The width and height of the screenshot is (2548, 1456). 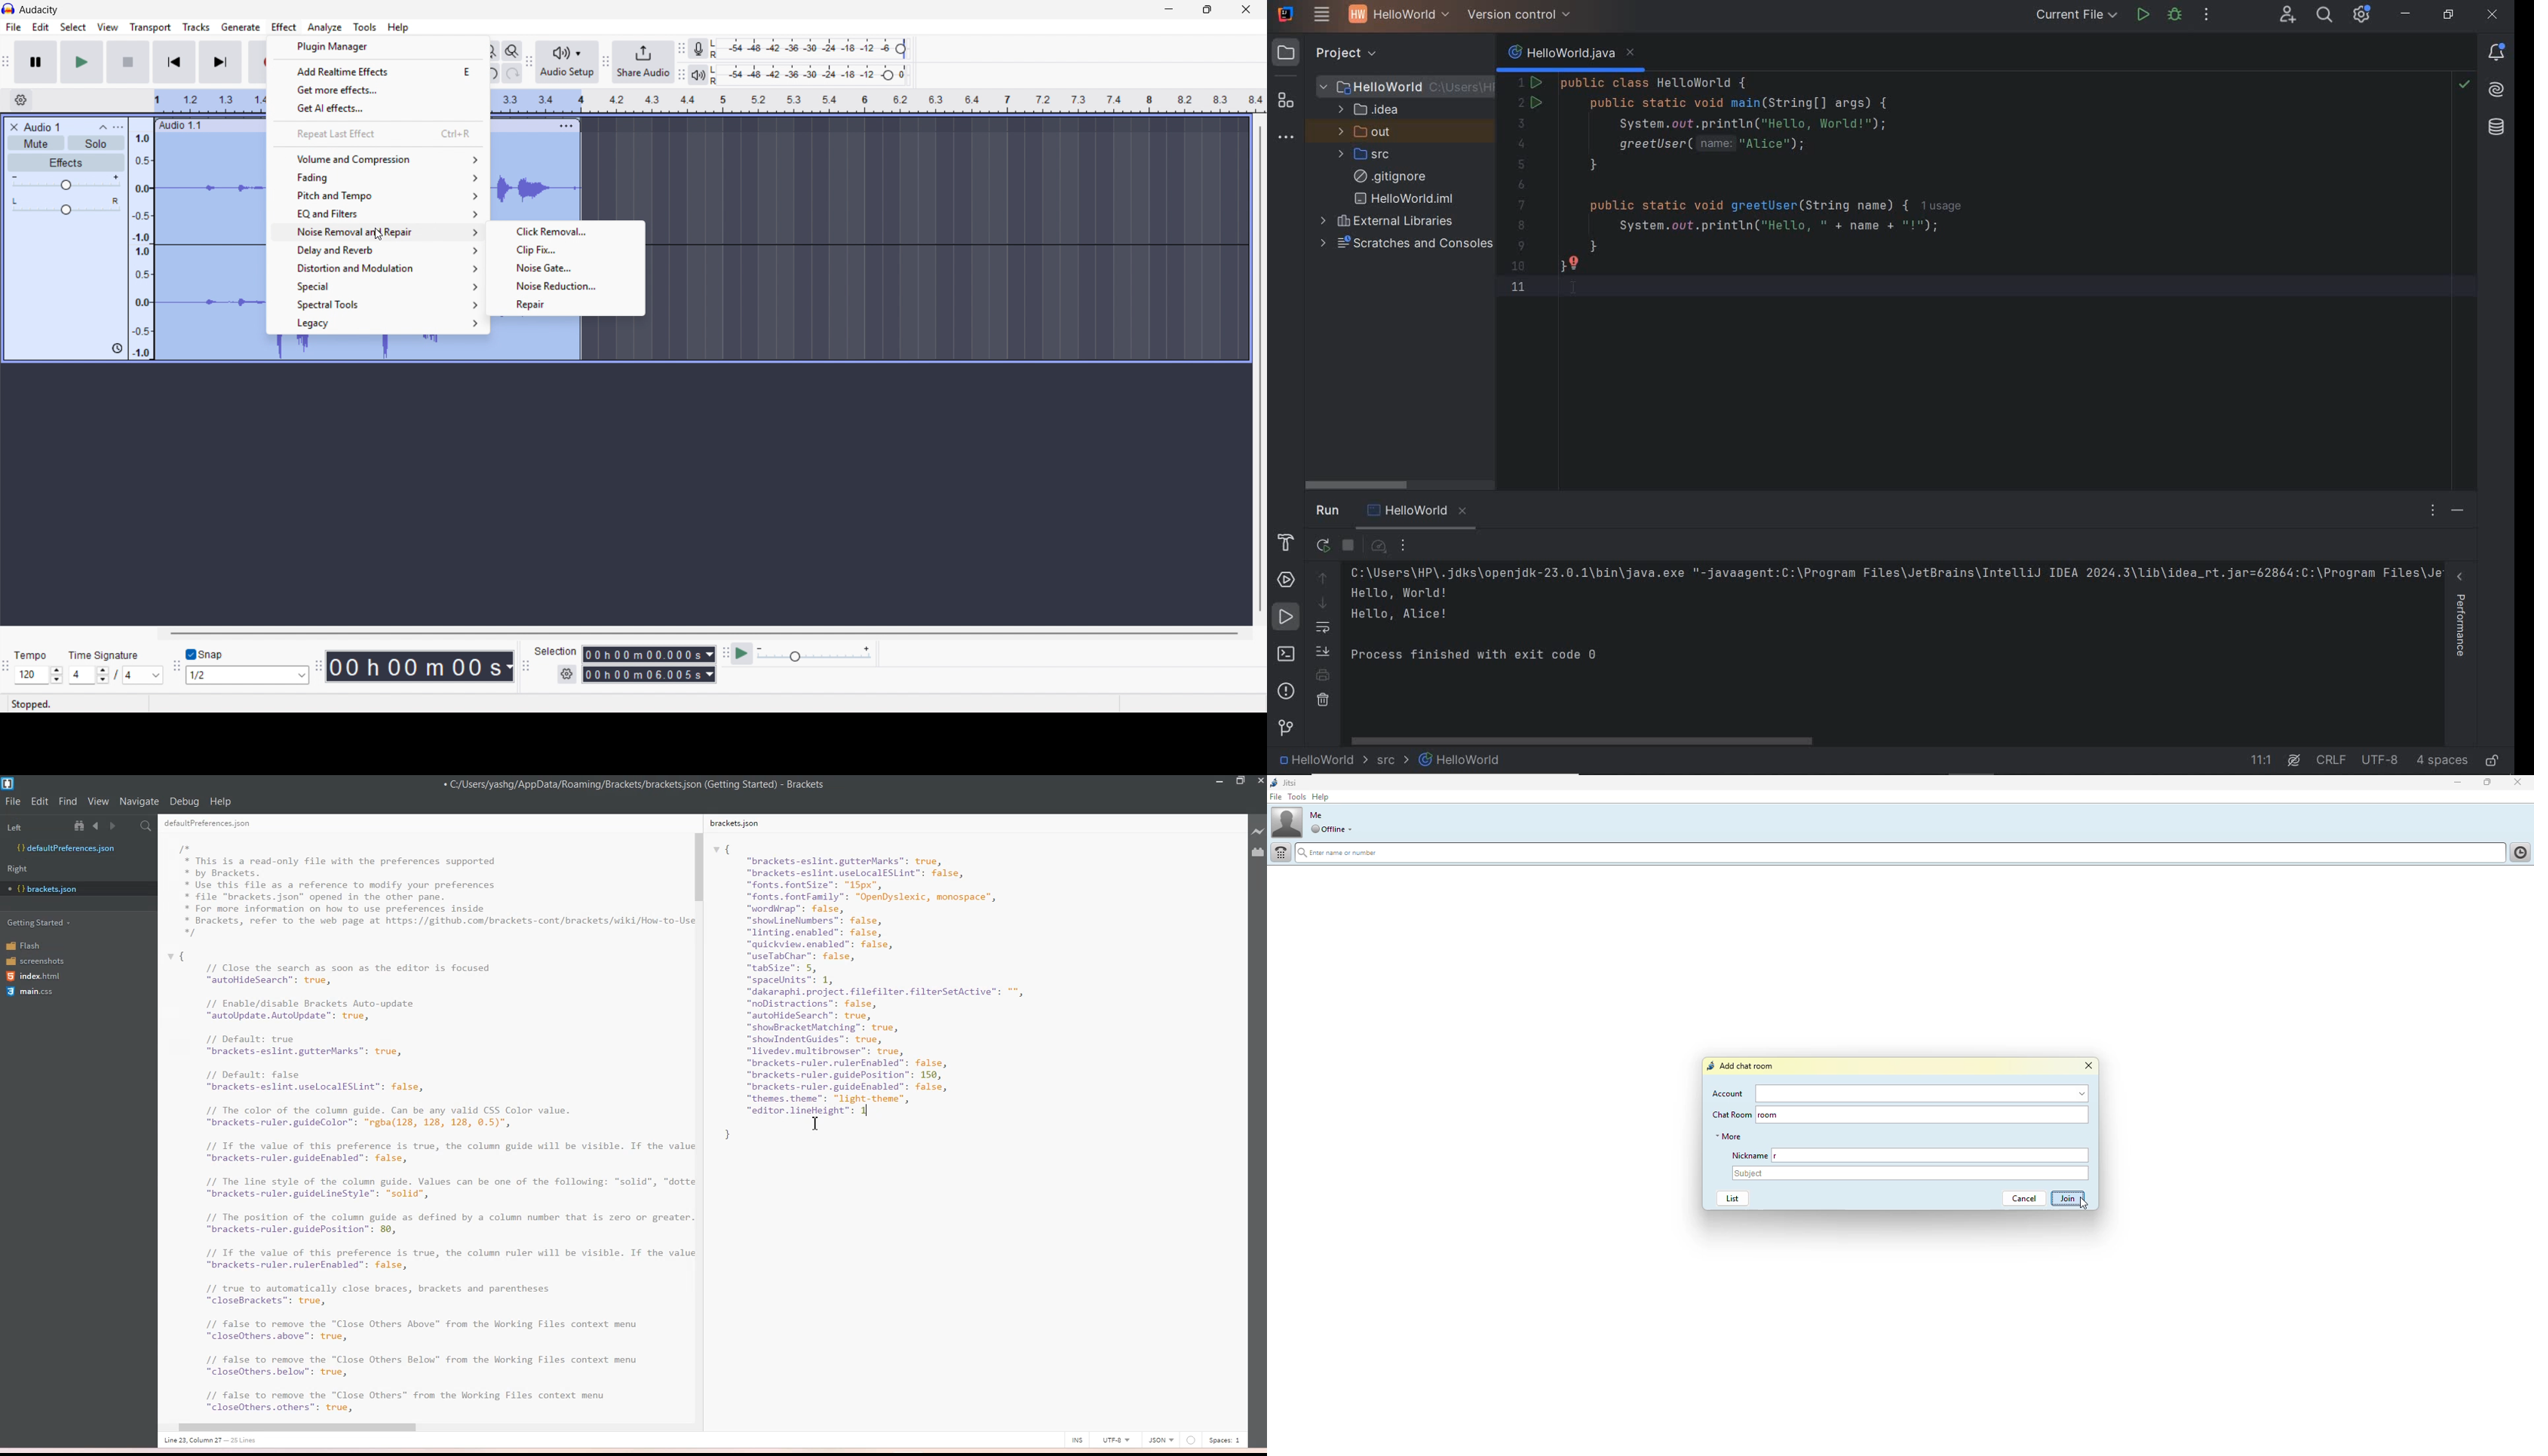 I want to click on stopped, so click(x=34, y=703).